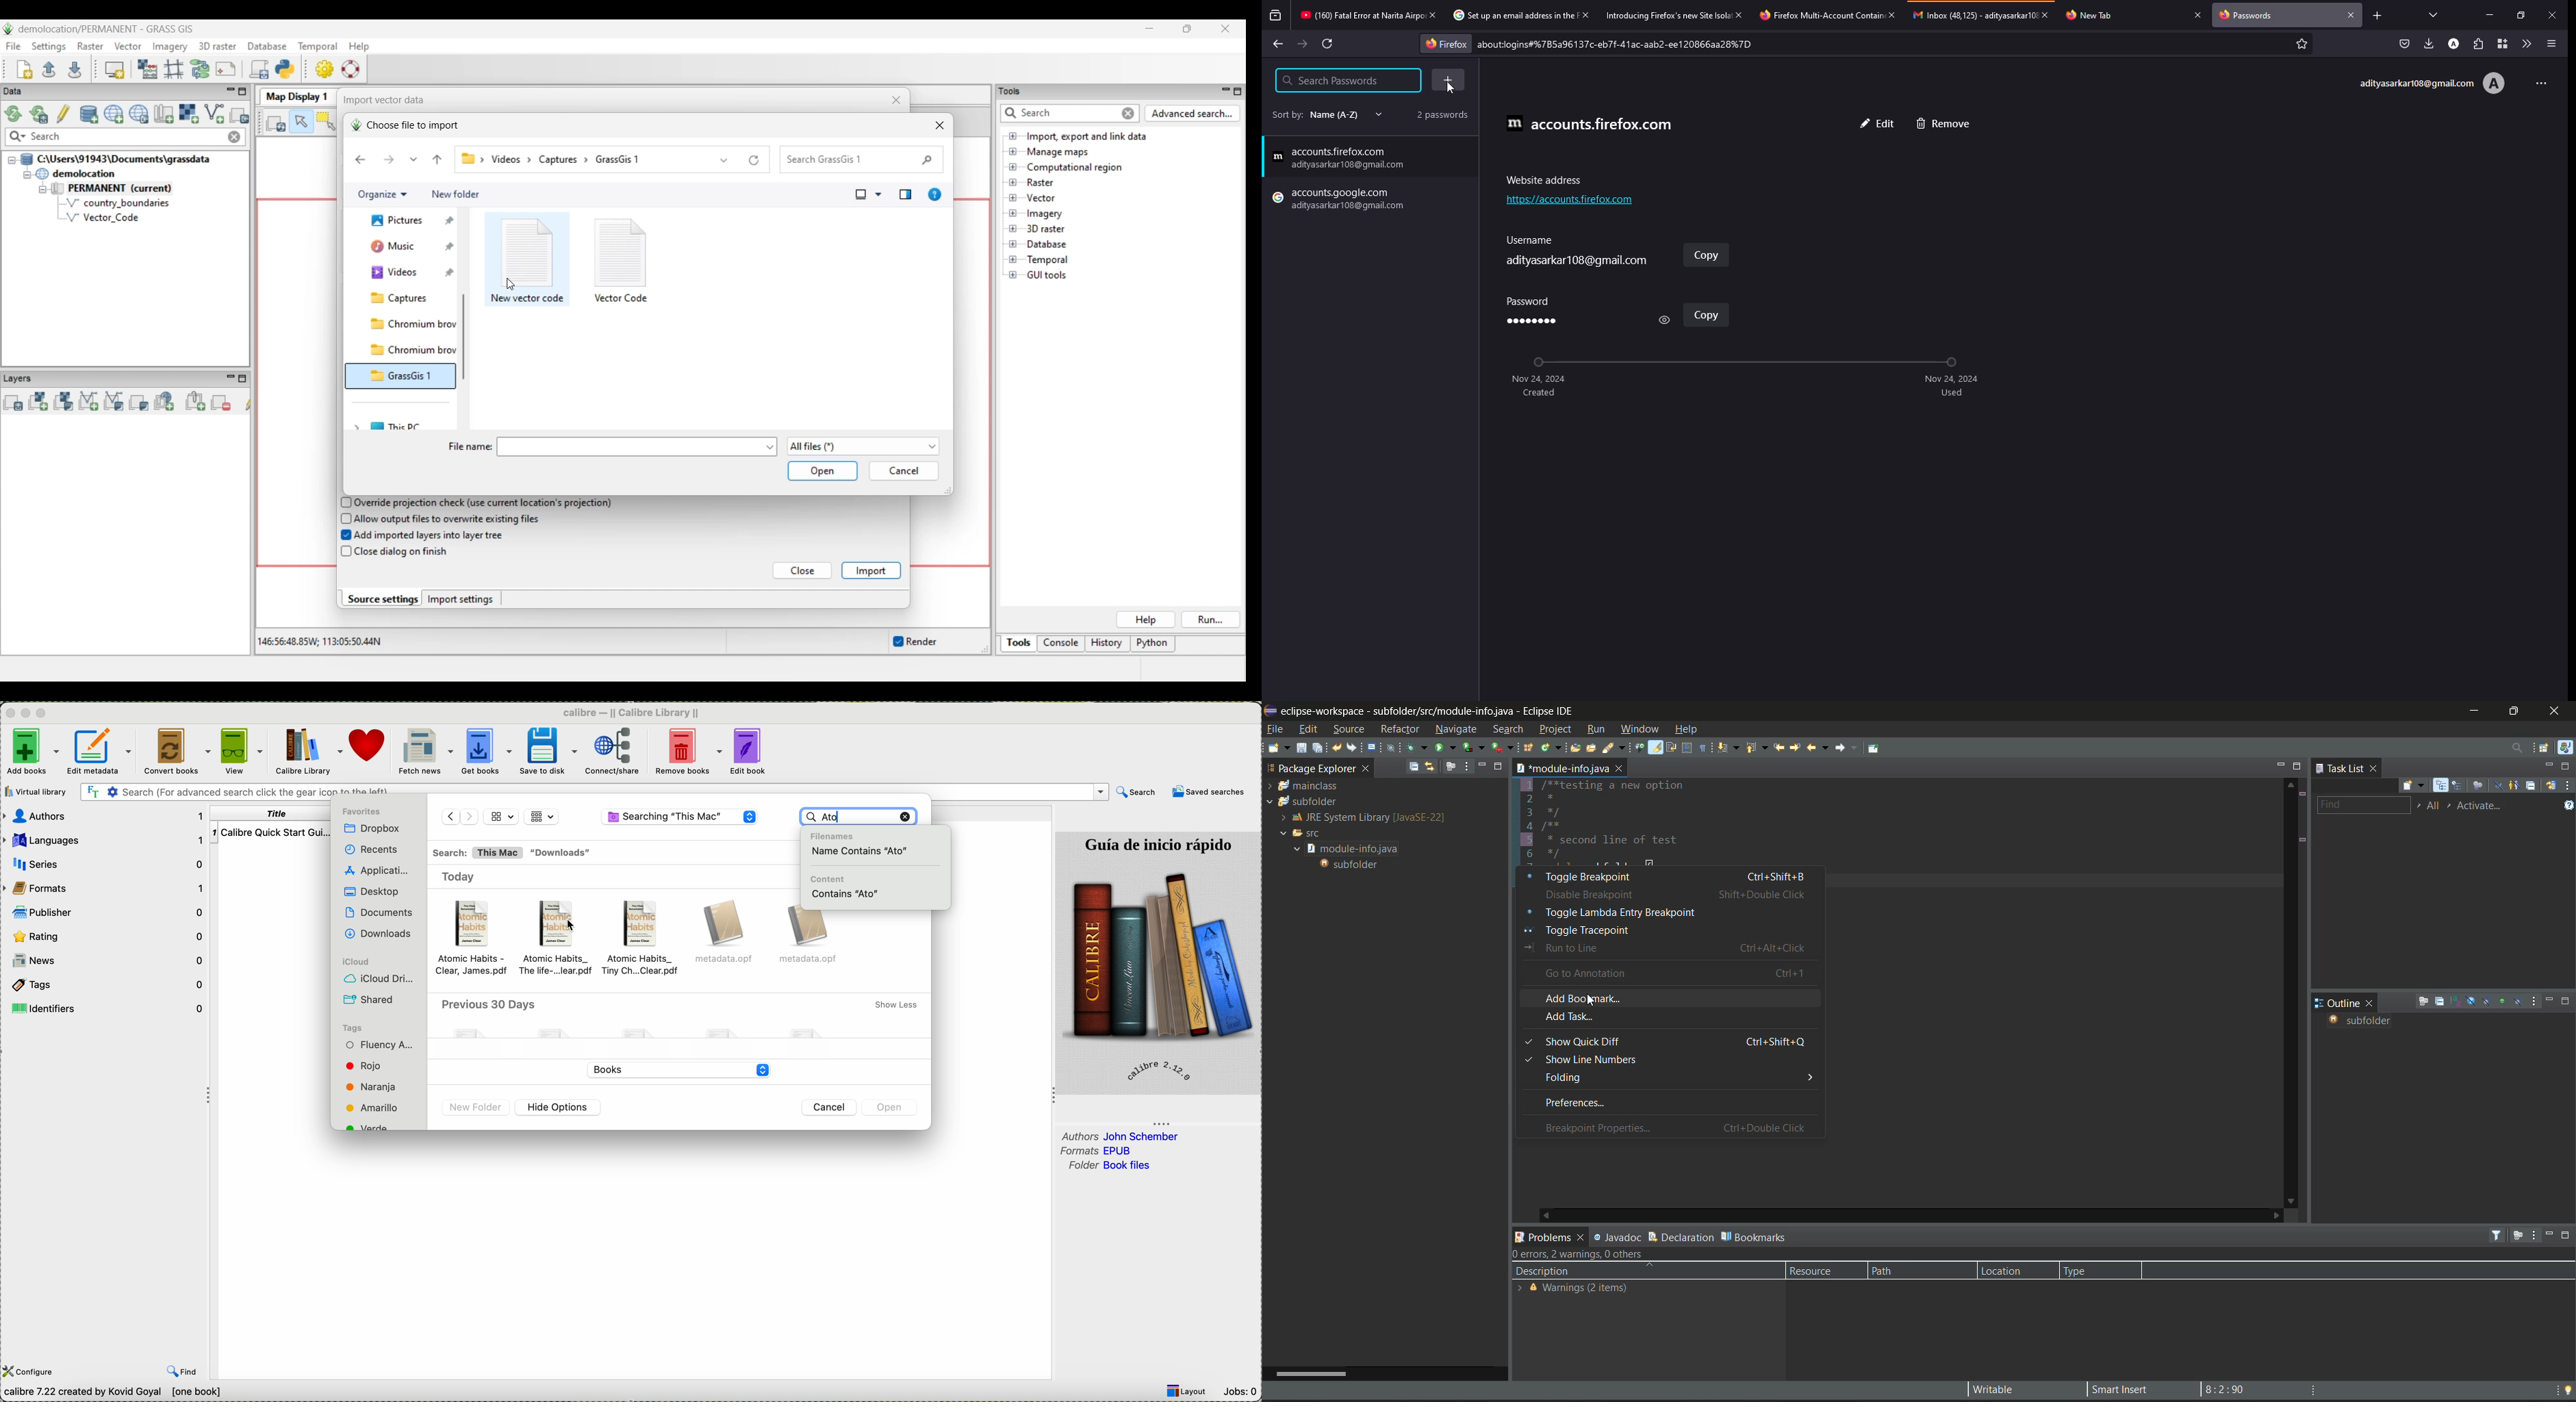  What do you see at coordinates (1360, 16) in the screenshot?
I see `tab` at bounding box center [1360, 16].